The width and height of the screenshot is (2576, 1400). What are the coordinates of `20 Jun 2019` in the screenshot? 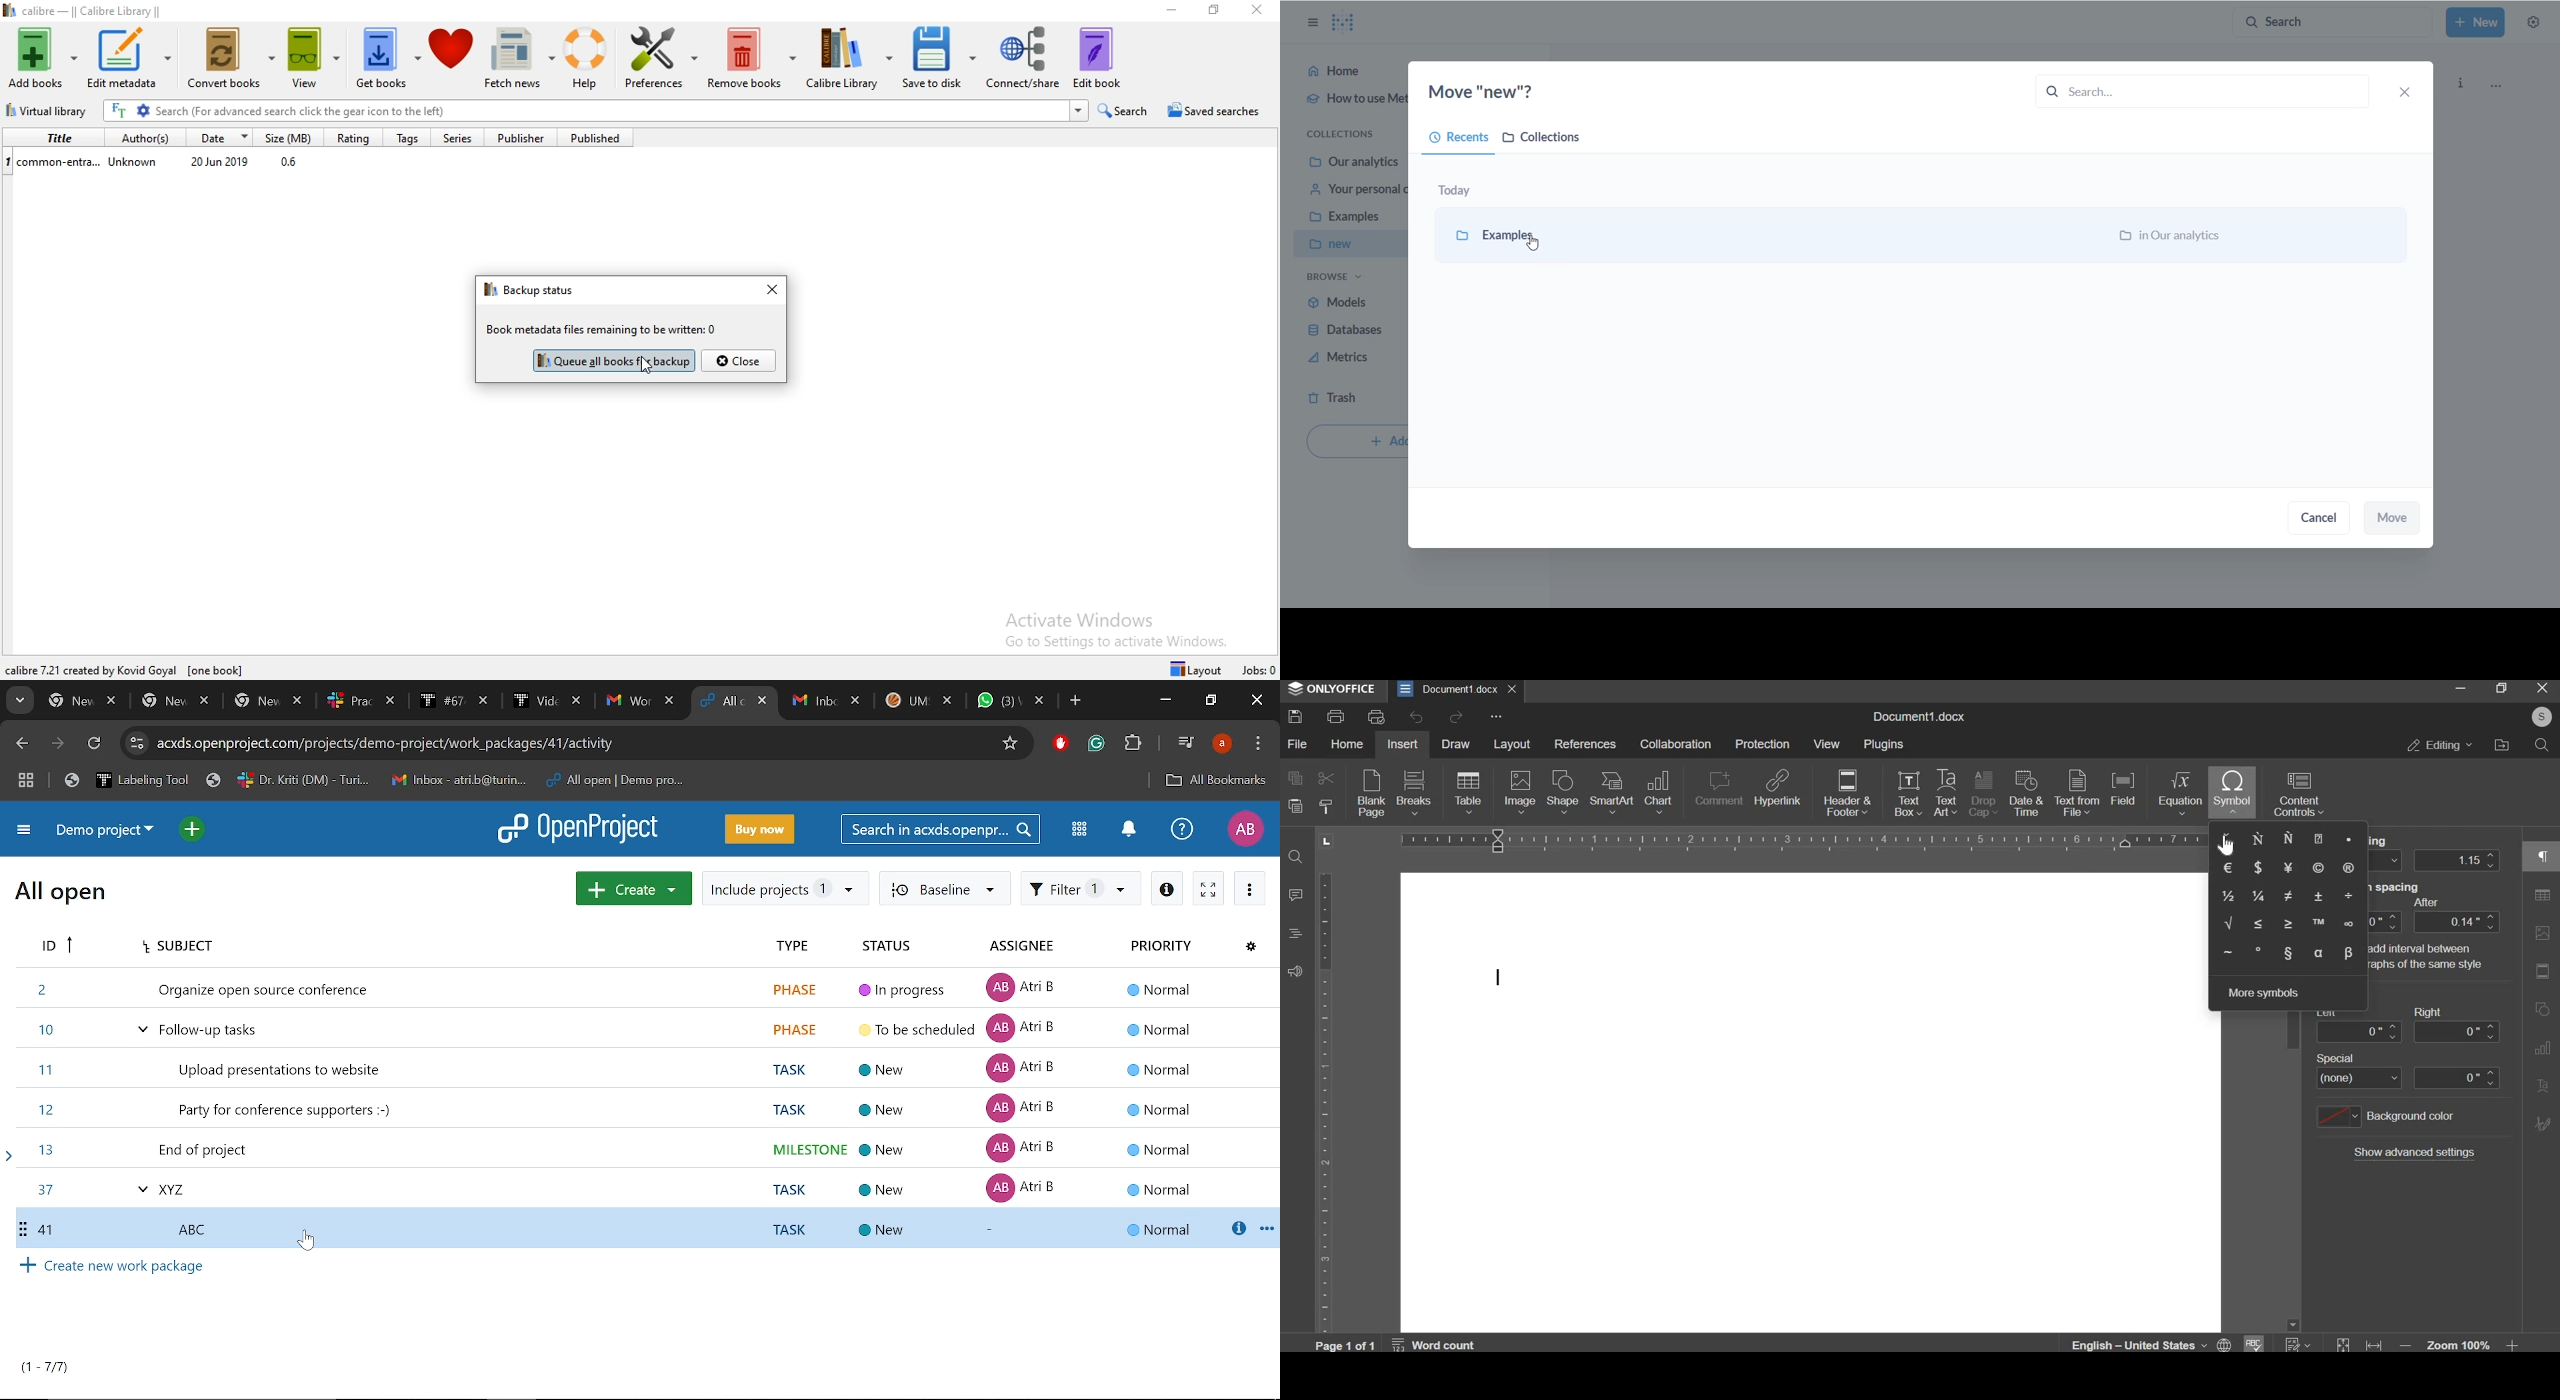 It's located at (221, 163).